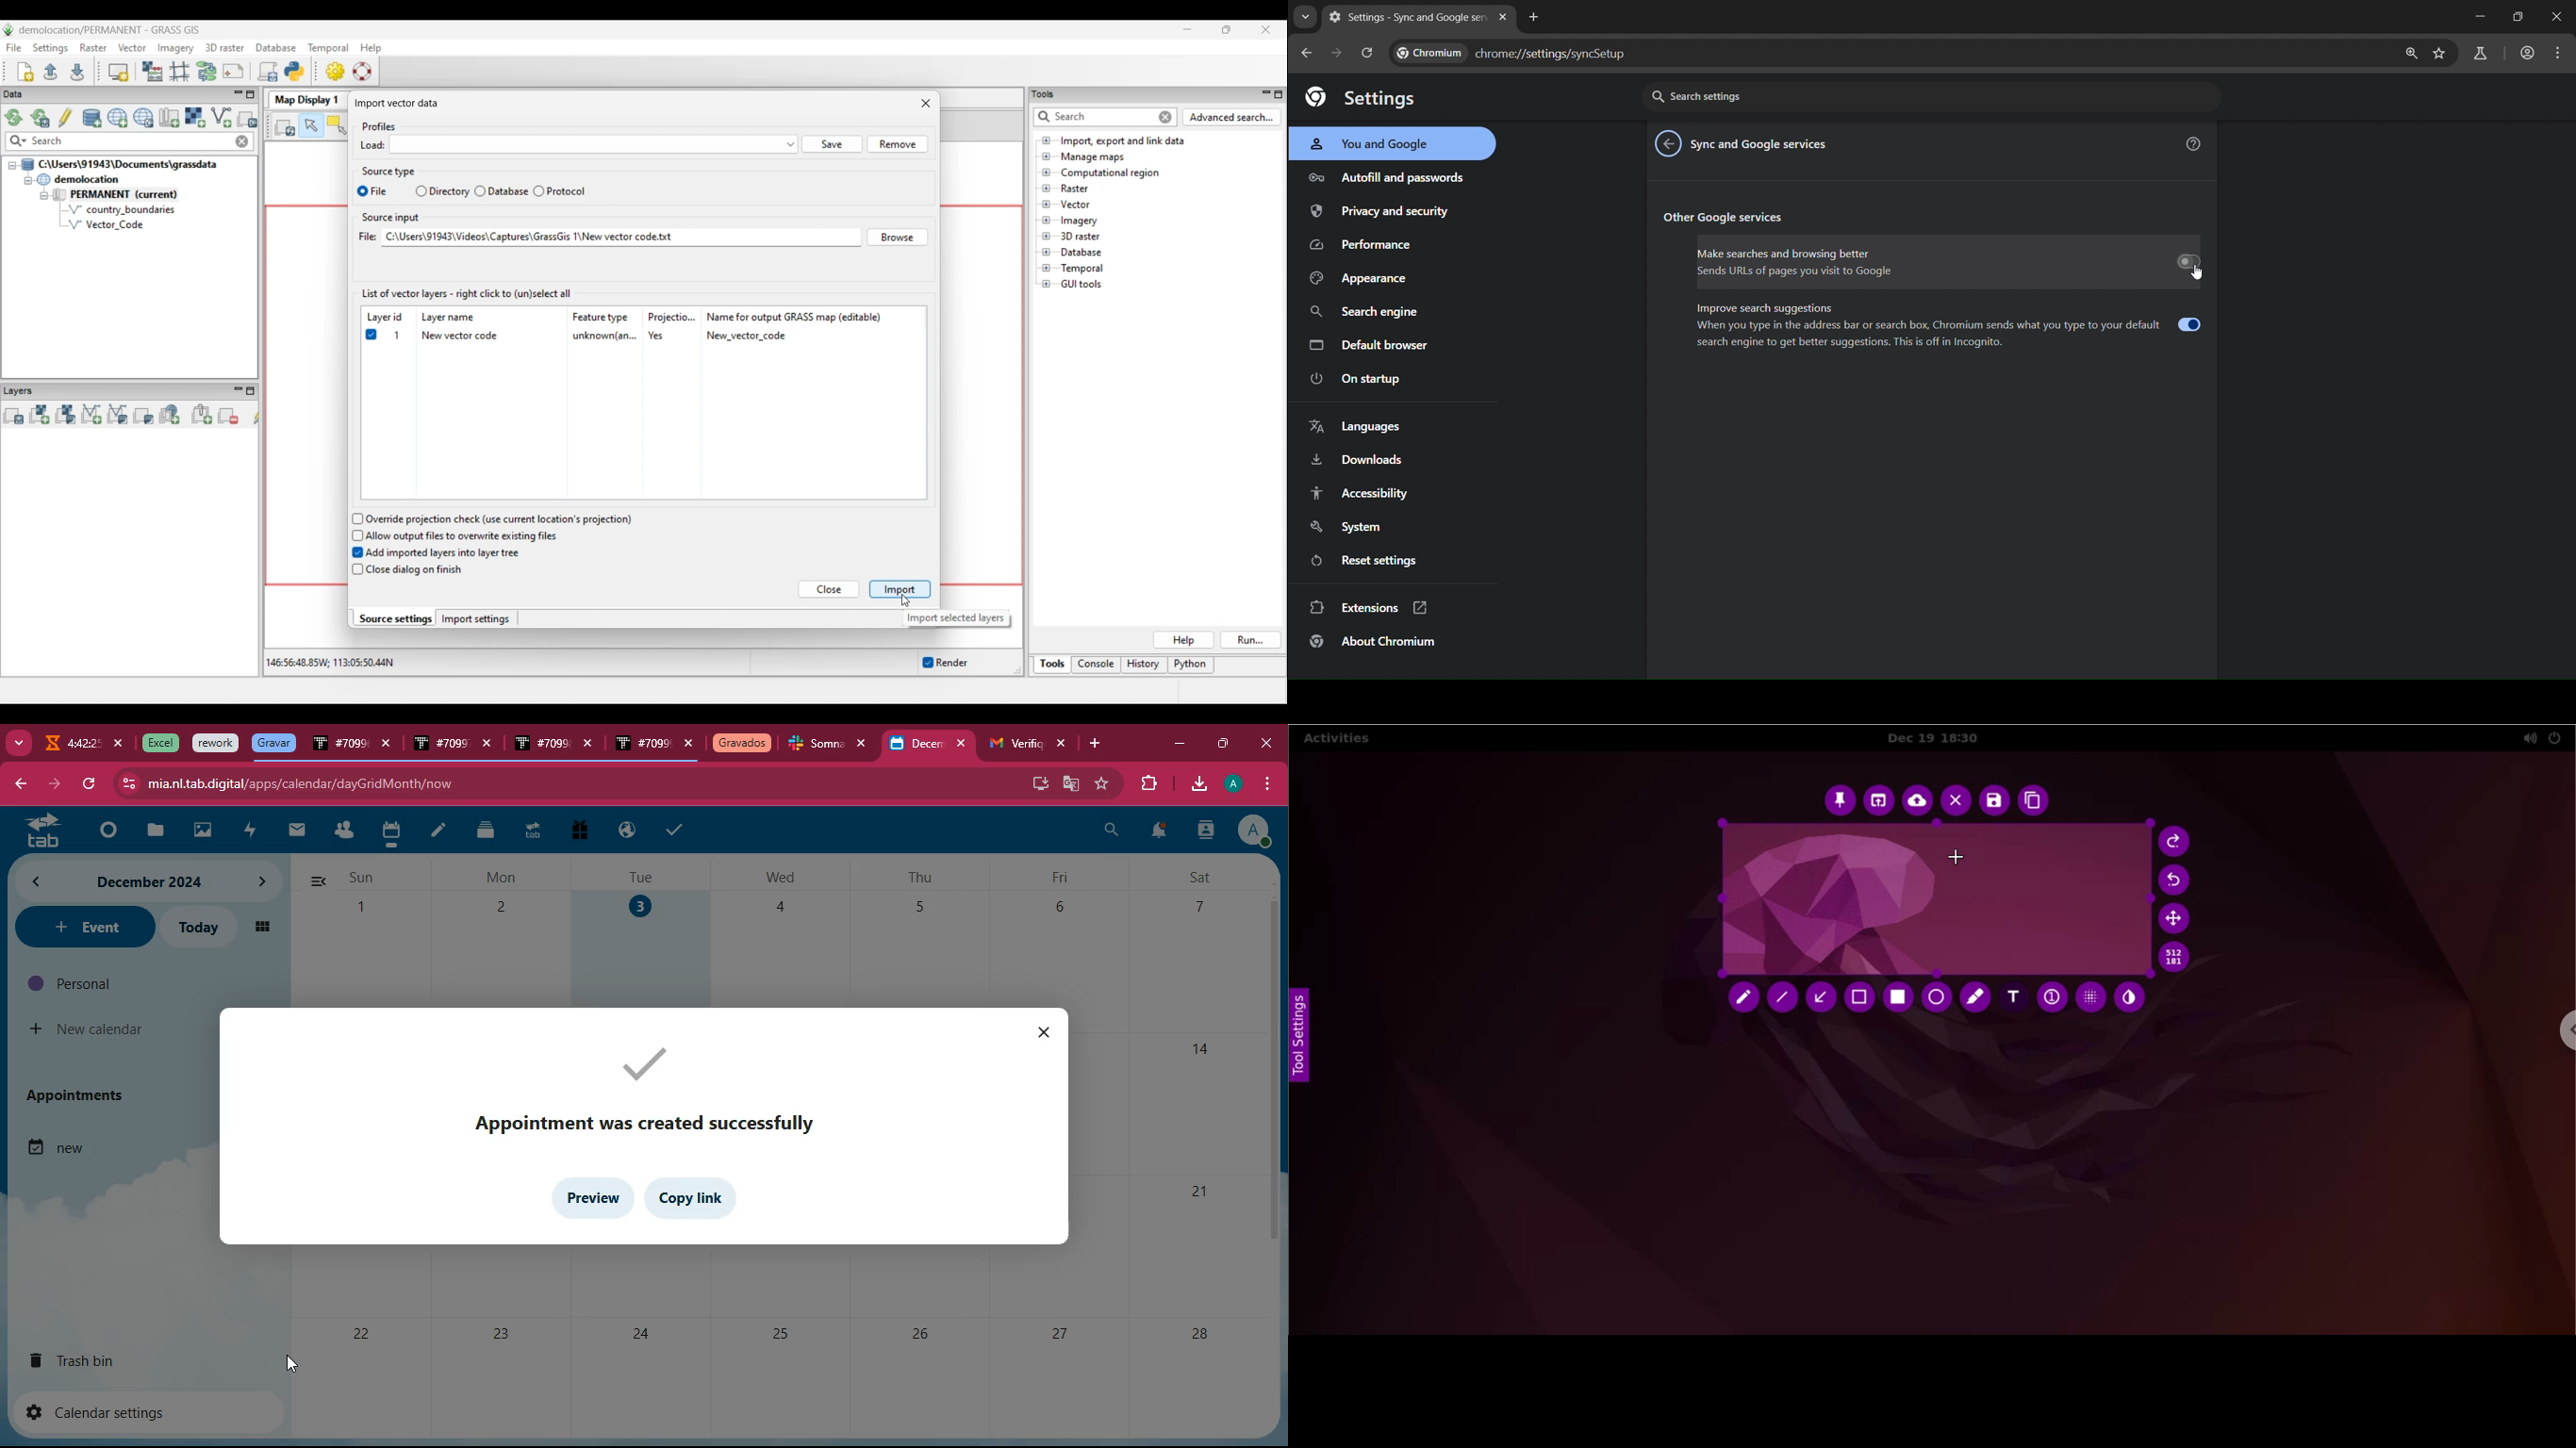  I want to click on people, so click(343, 831).